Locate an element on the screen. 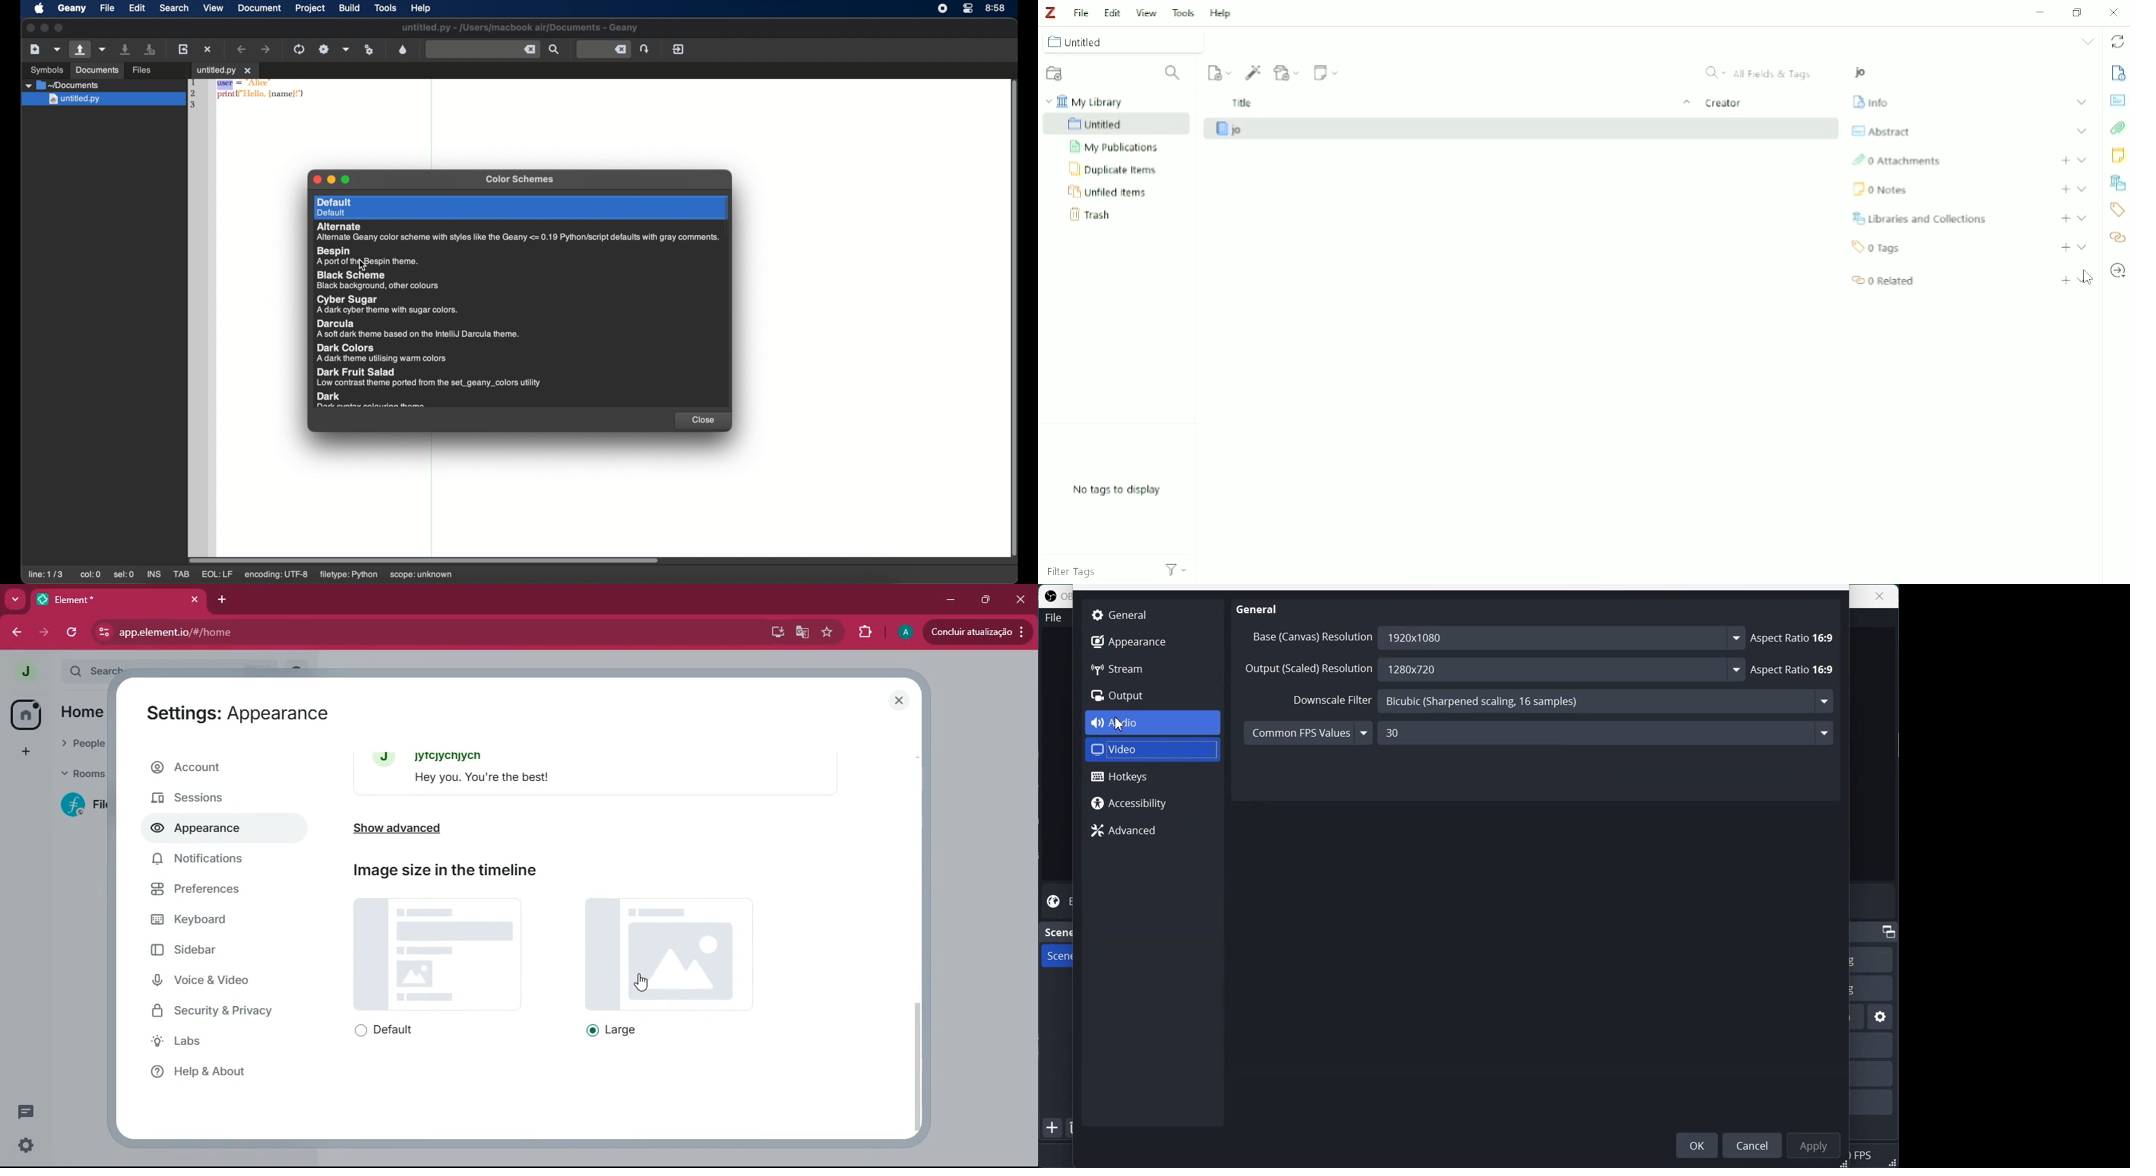 This screenshot has height=1176, width=2156. Hotkeys is located at coordinates (1153, 775).